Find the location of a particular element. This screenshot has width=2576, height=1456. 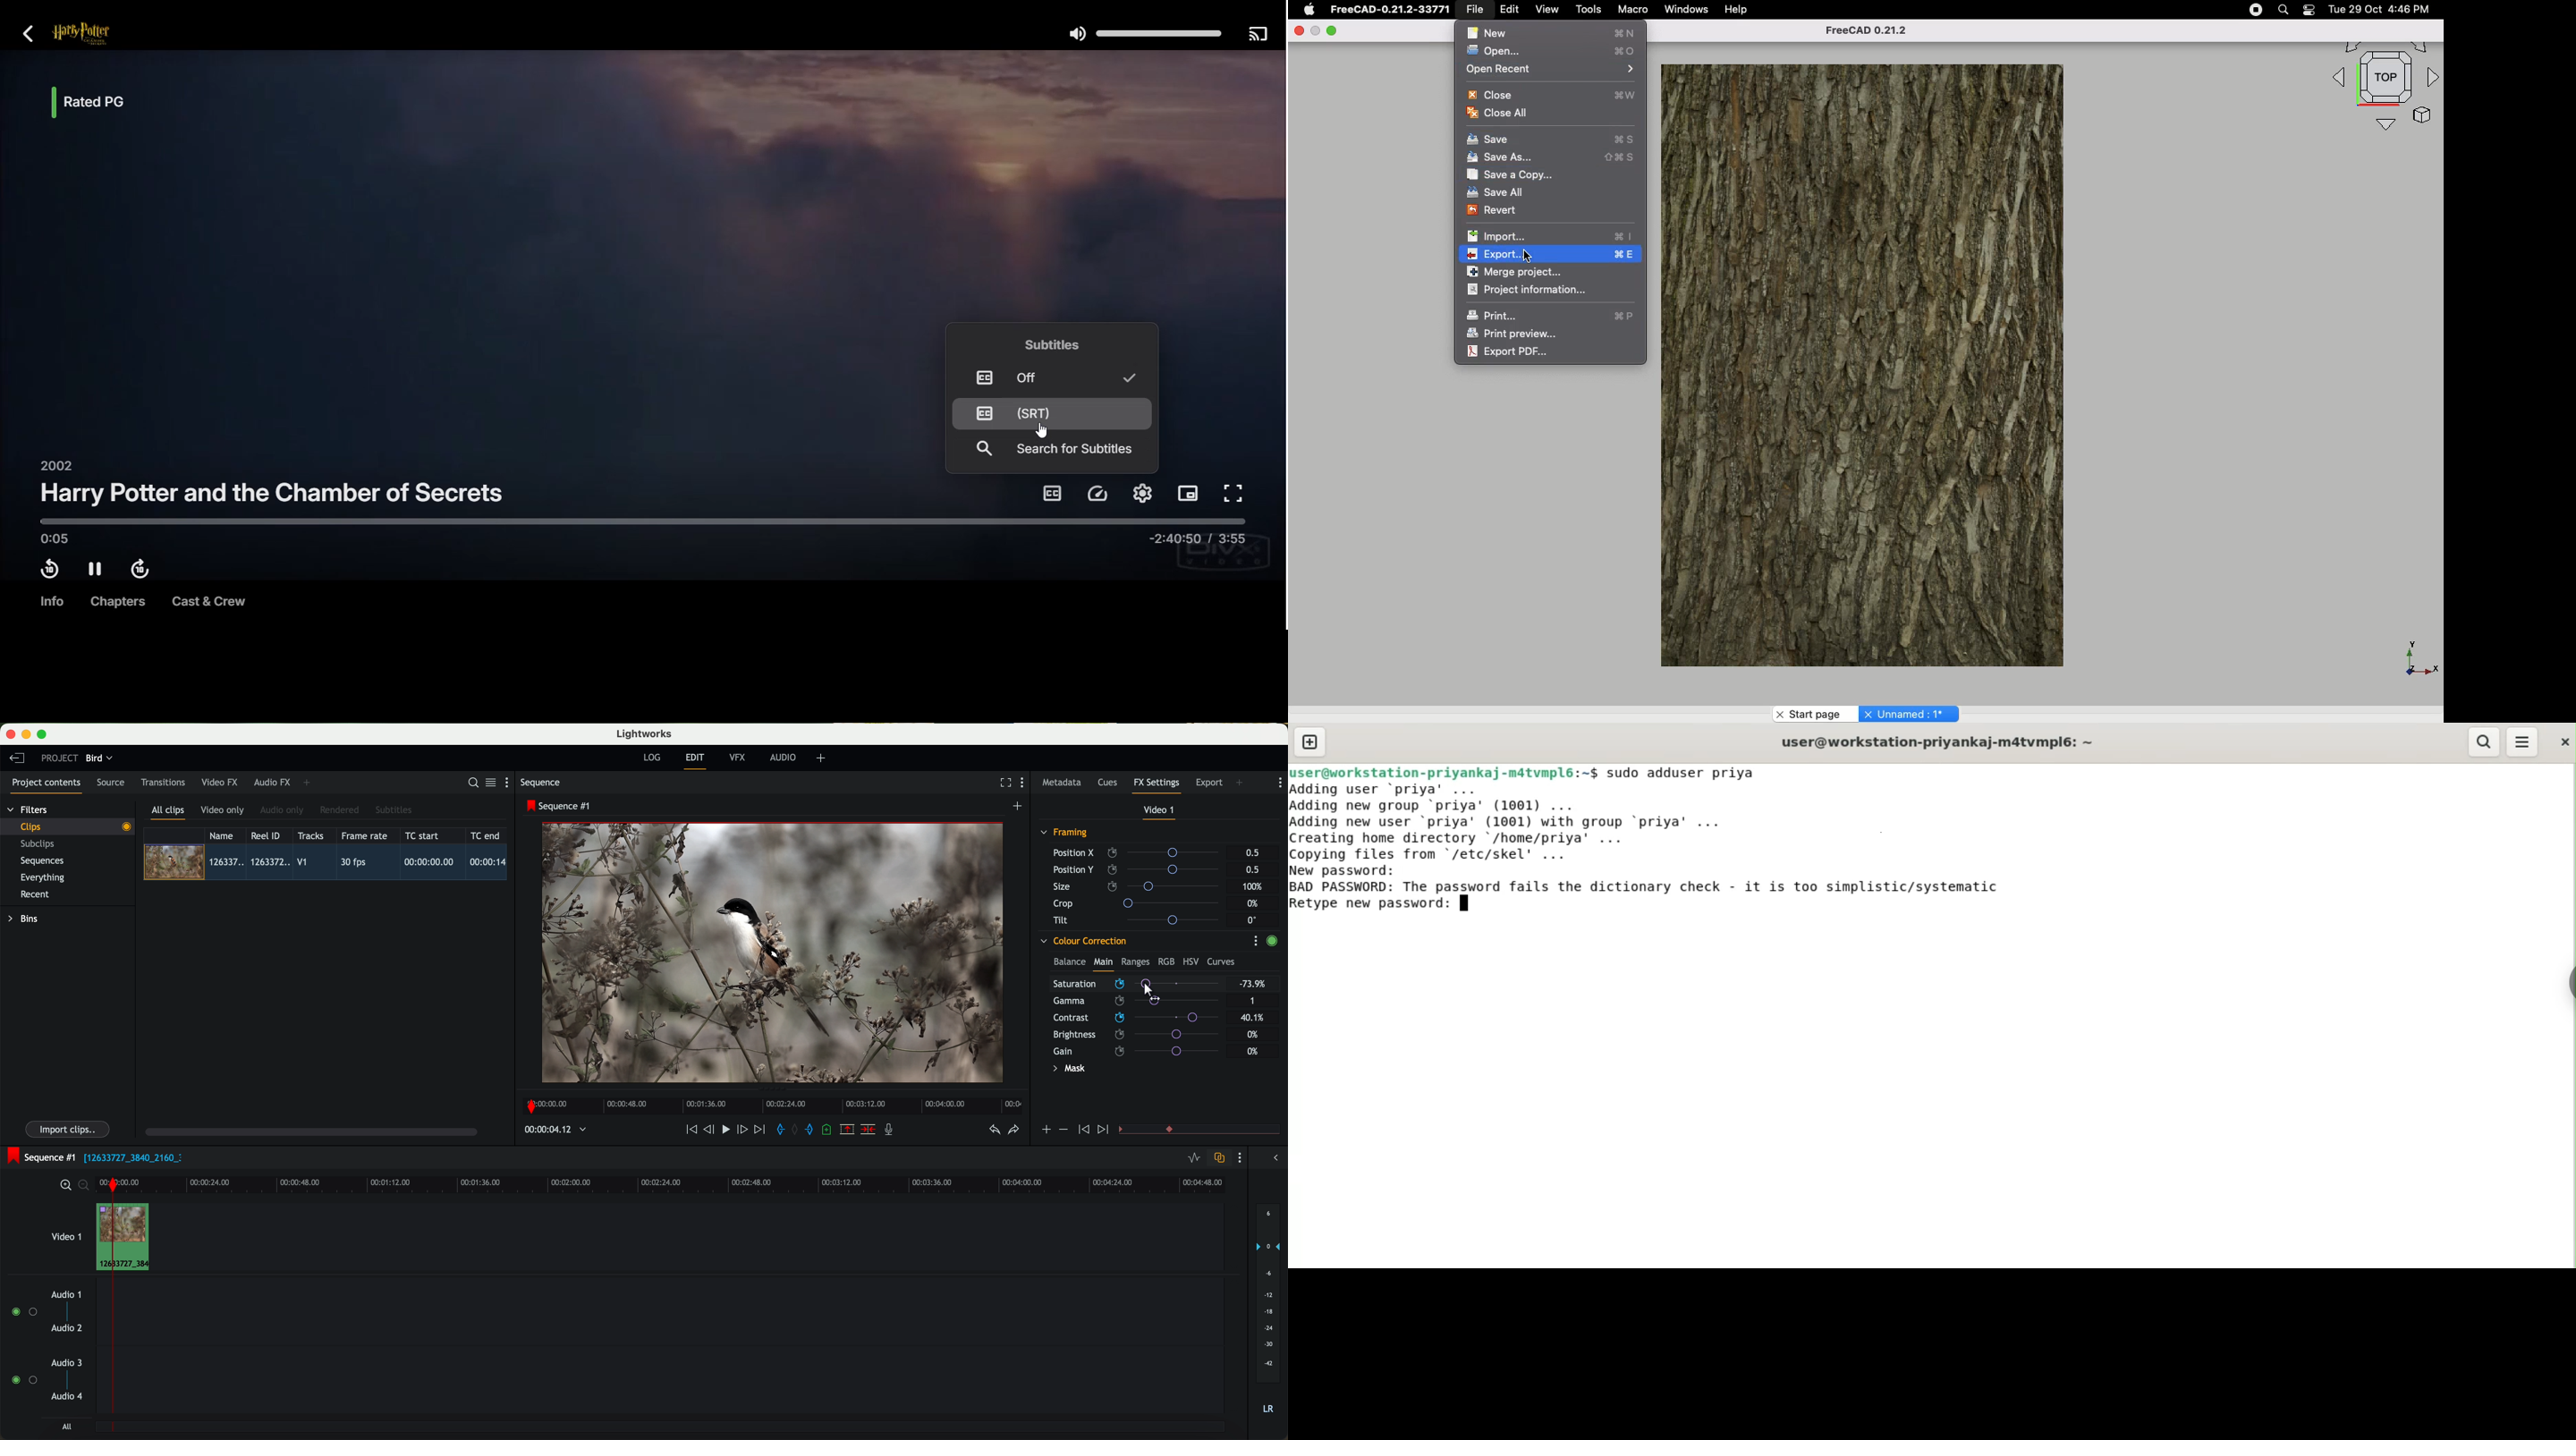

zoom out is located at coordinates (85, 1187).